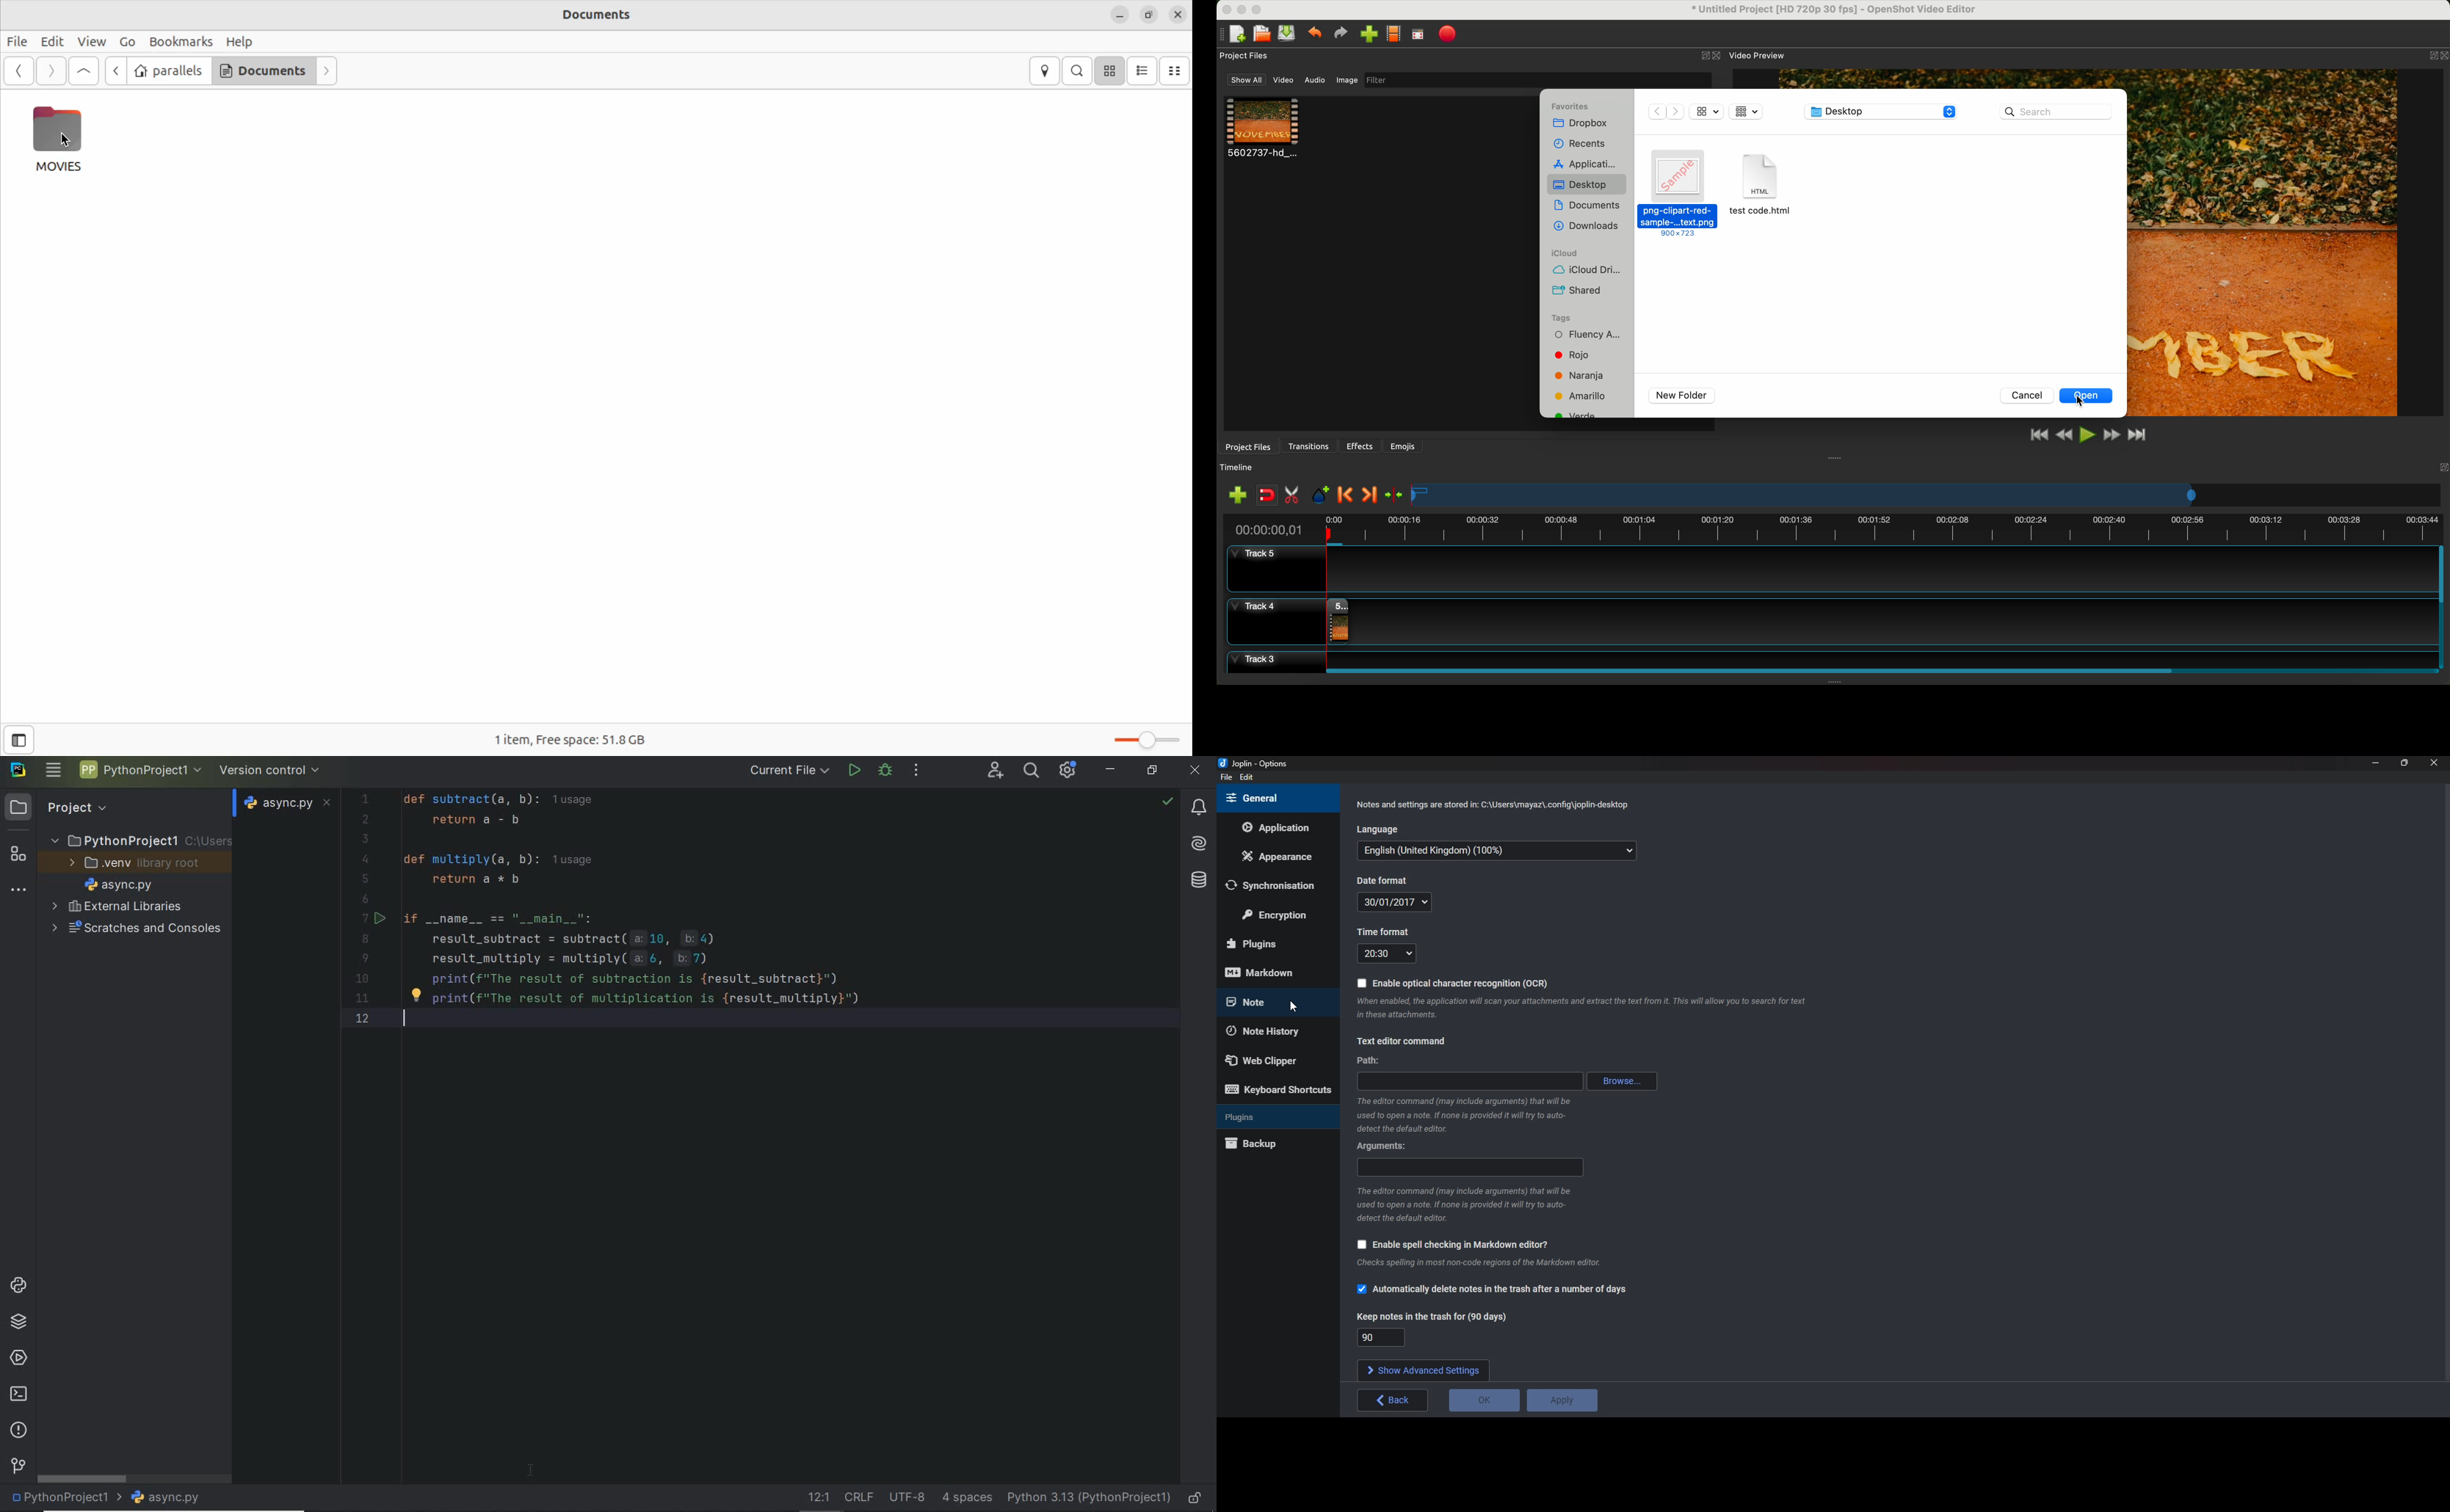 This screenshot has height=1512, width=2464. Describe the element at coordinates (1280, 827) in the screenshot. I see `Application` at that location.